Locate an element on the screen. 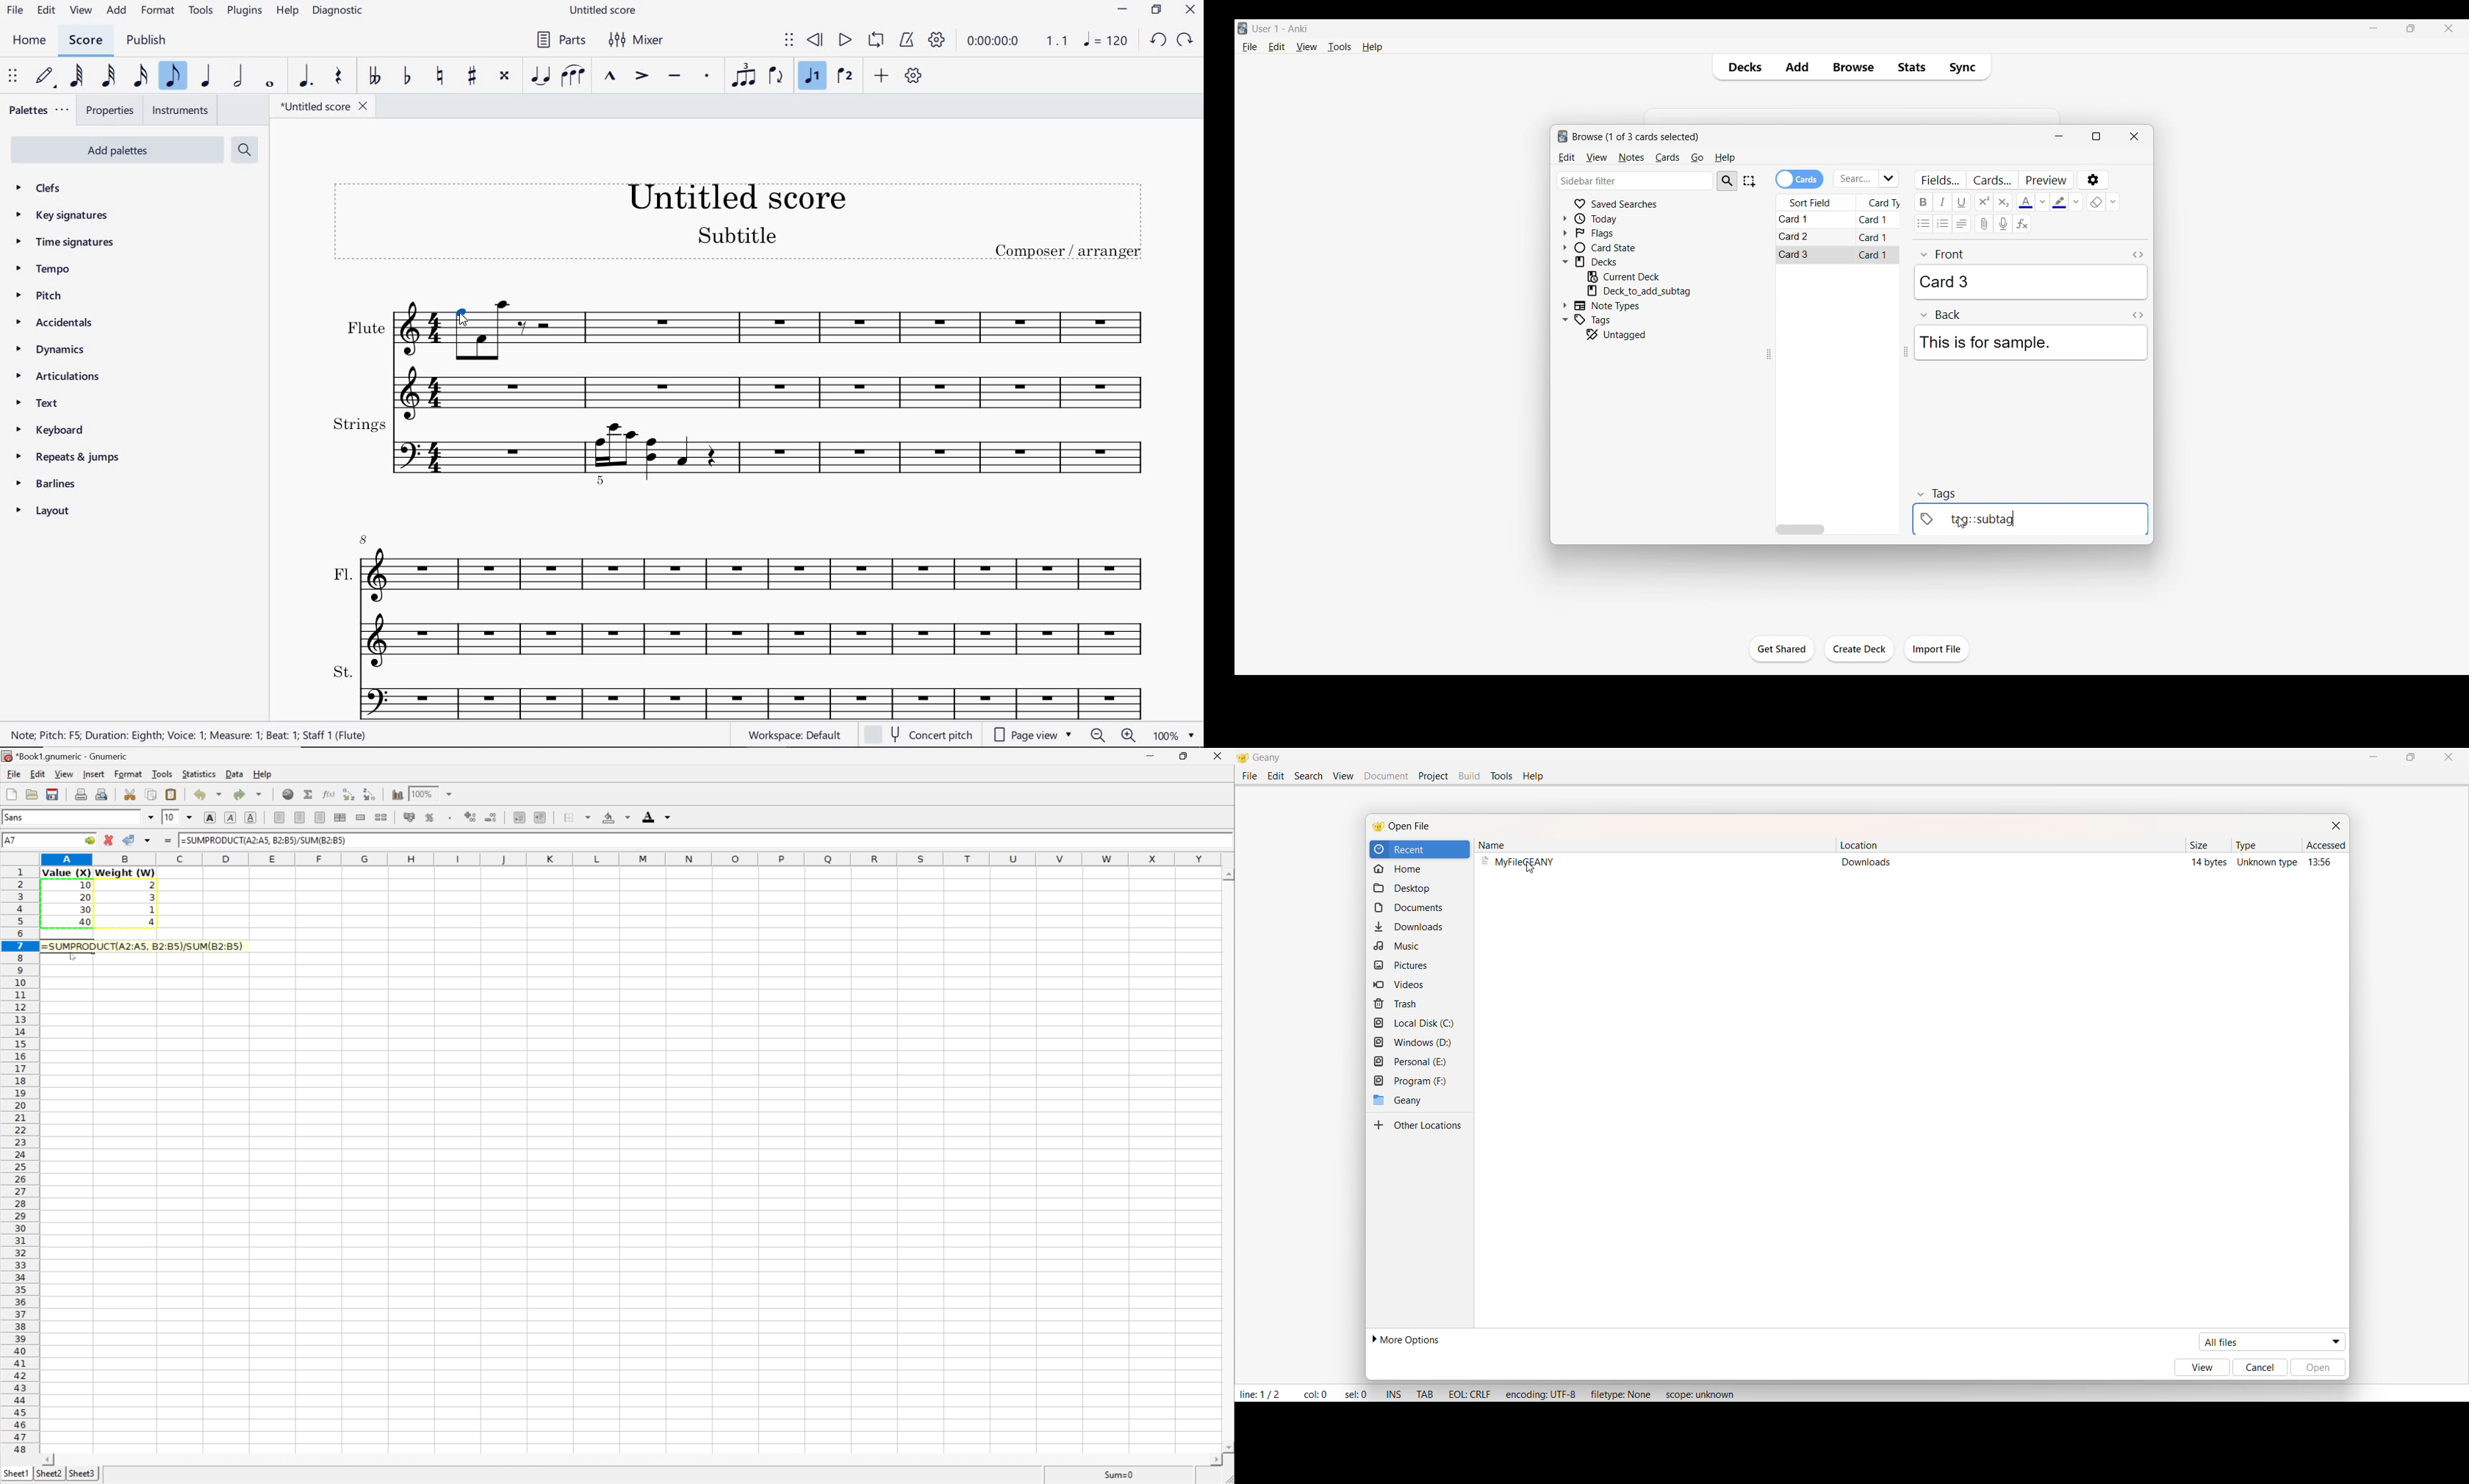 Image resolution: width=2492 pixels, height=1484 pixels. Scroll Up is located at coordinates (1227, 874).